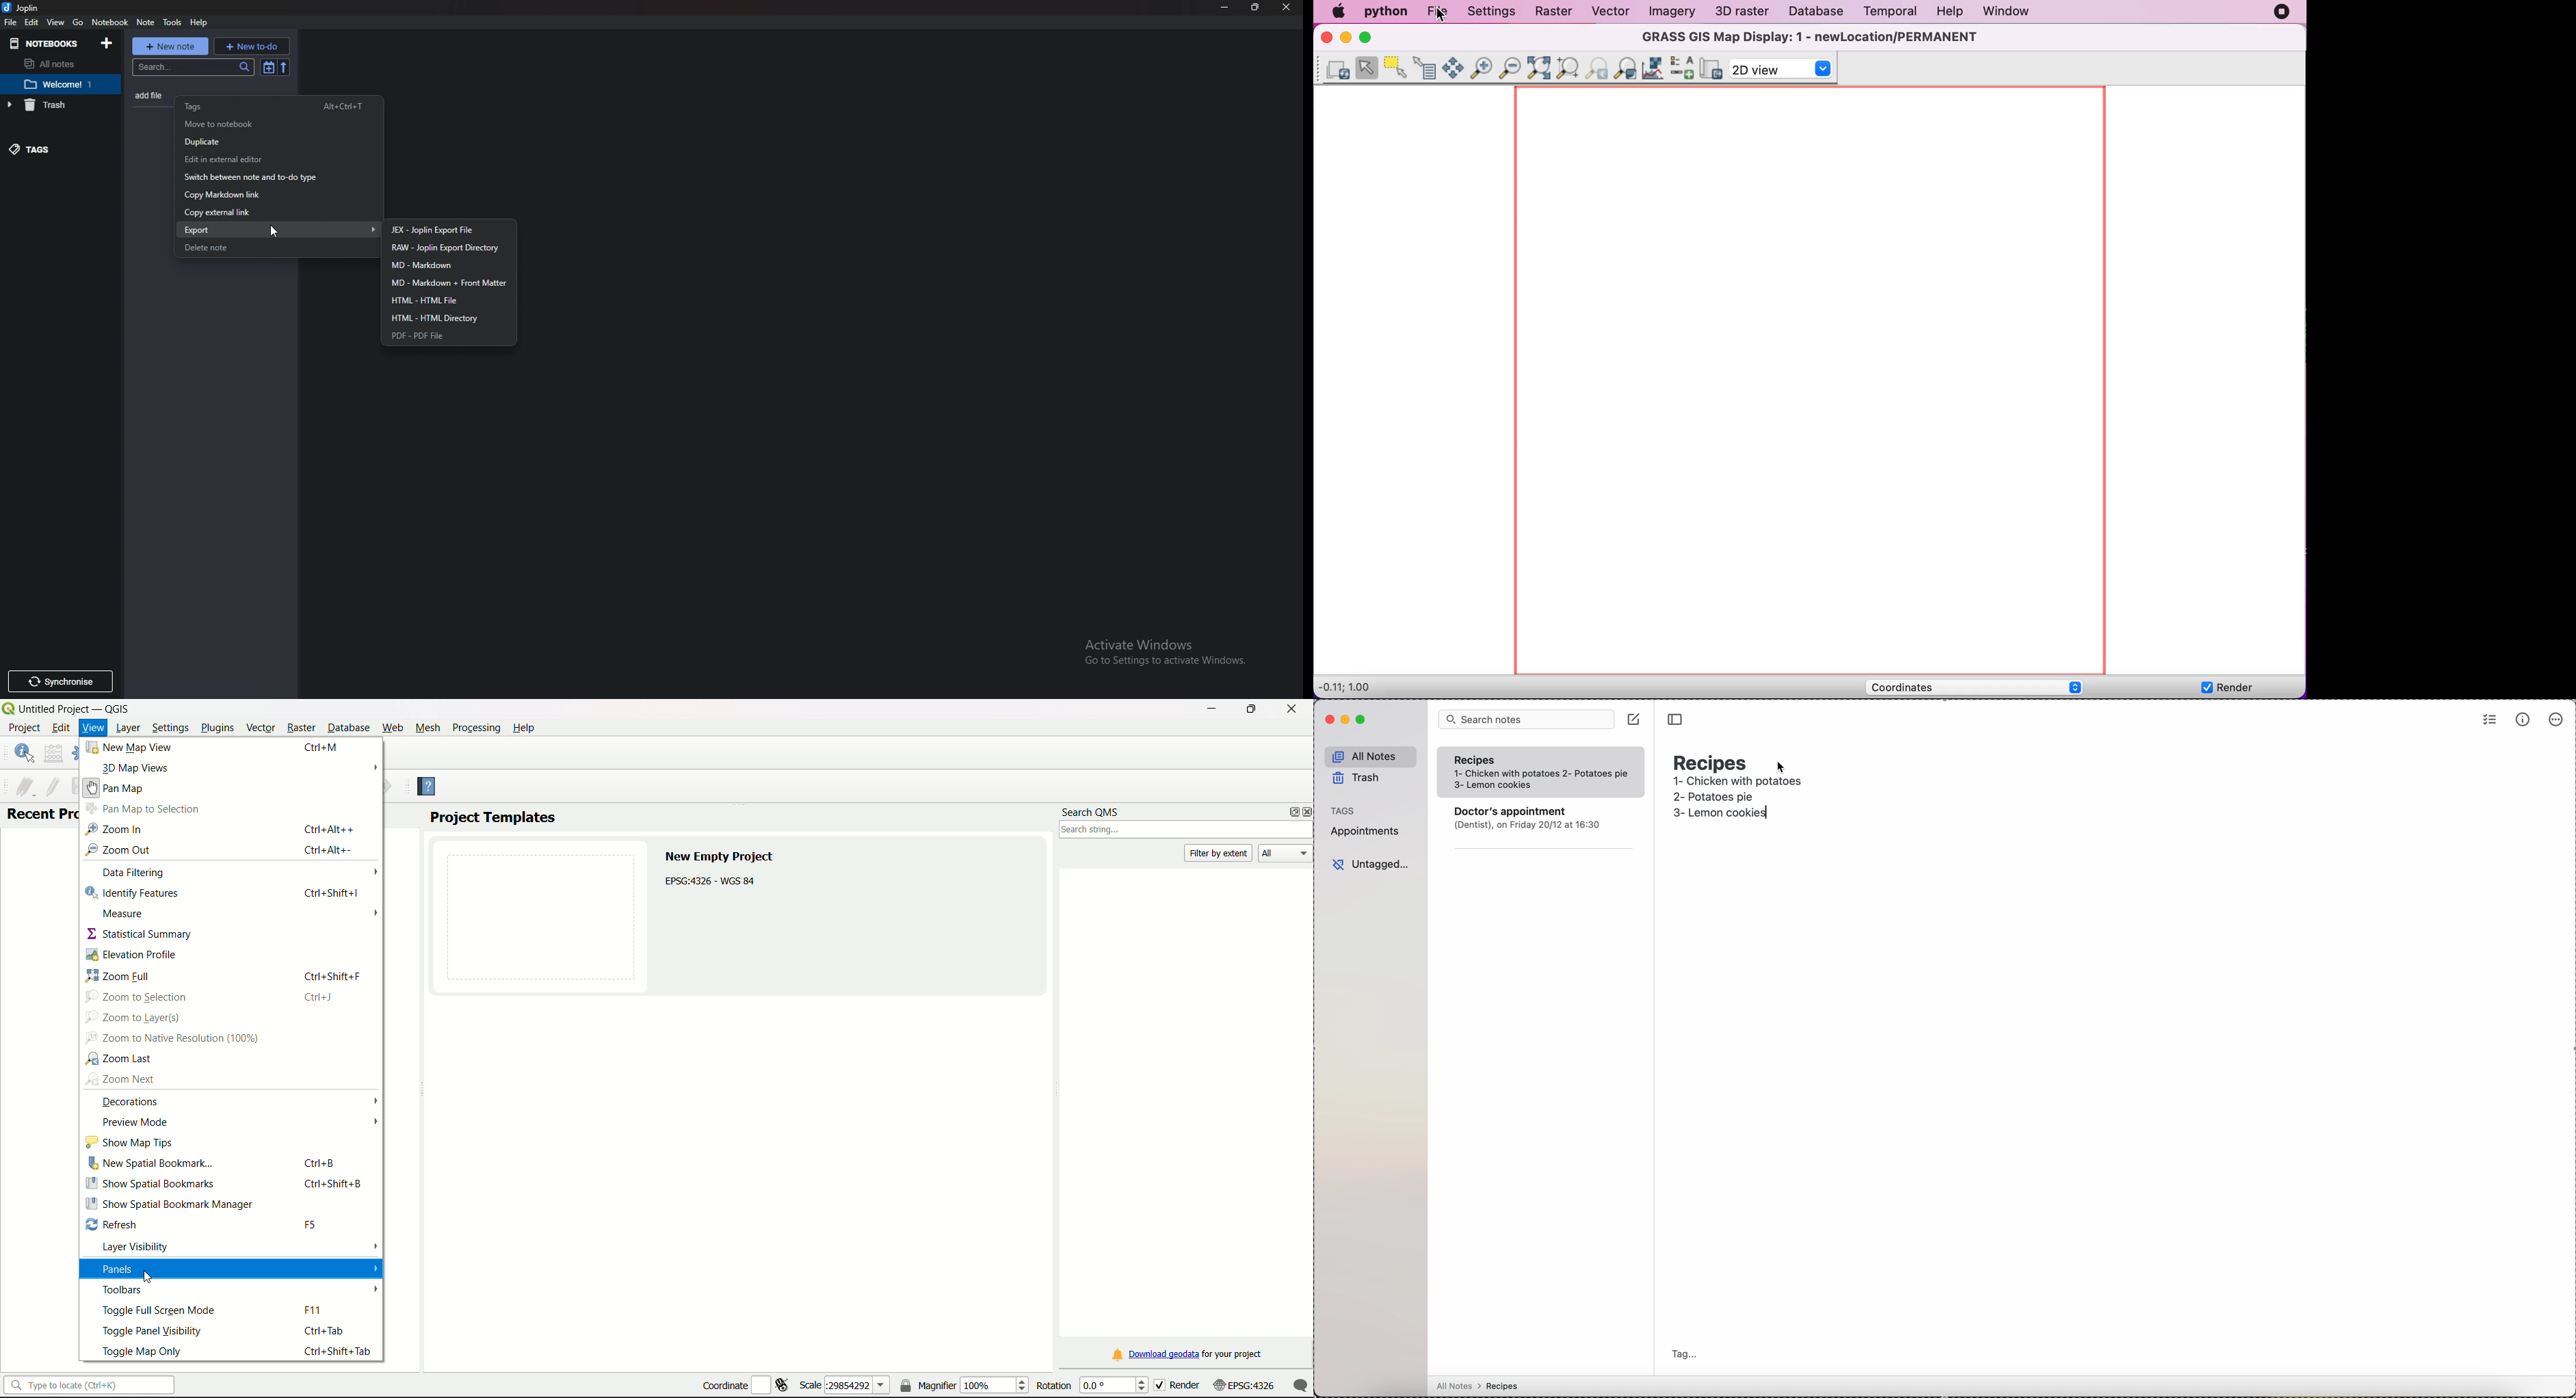  What do you see at coordinates (1742, 781) in the screenshot?
I see `1- Chicken with potatoes` at bounding box center [1742, 781].